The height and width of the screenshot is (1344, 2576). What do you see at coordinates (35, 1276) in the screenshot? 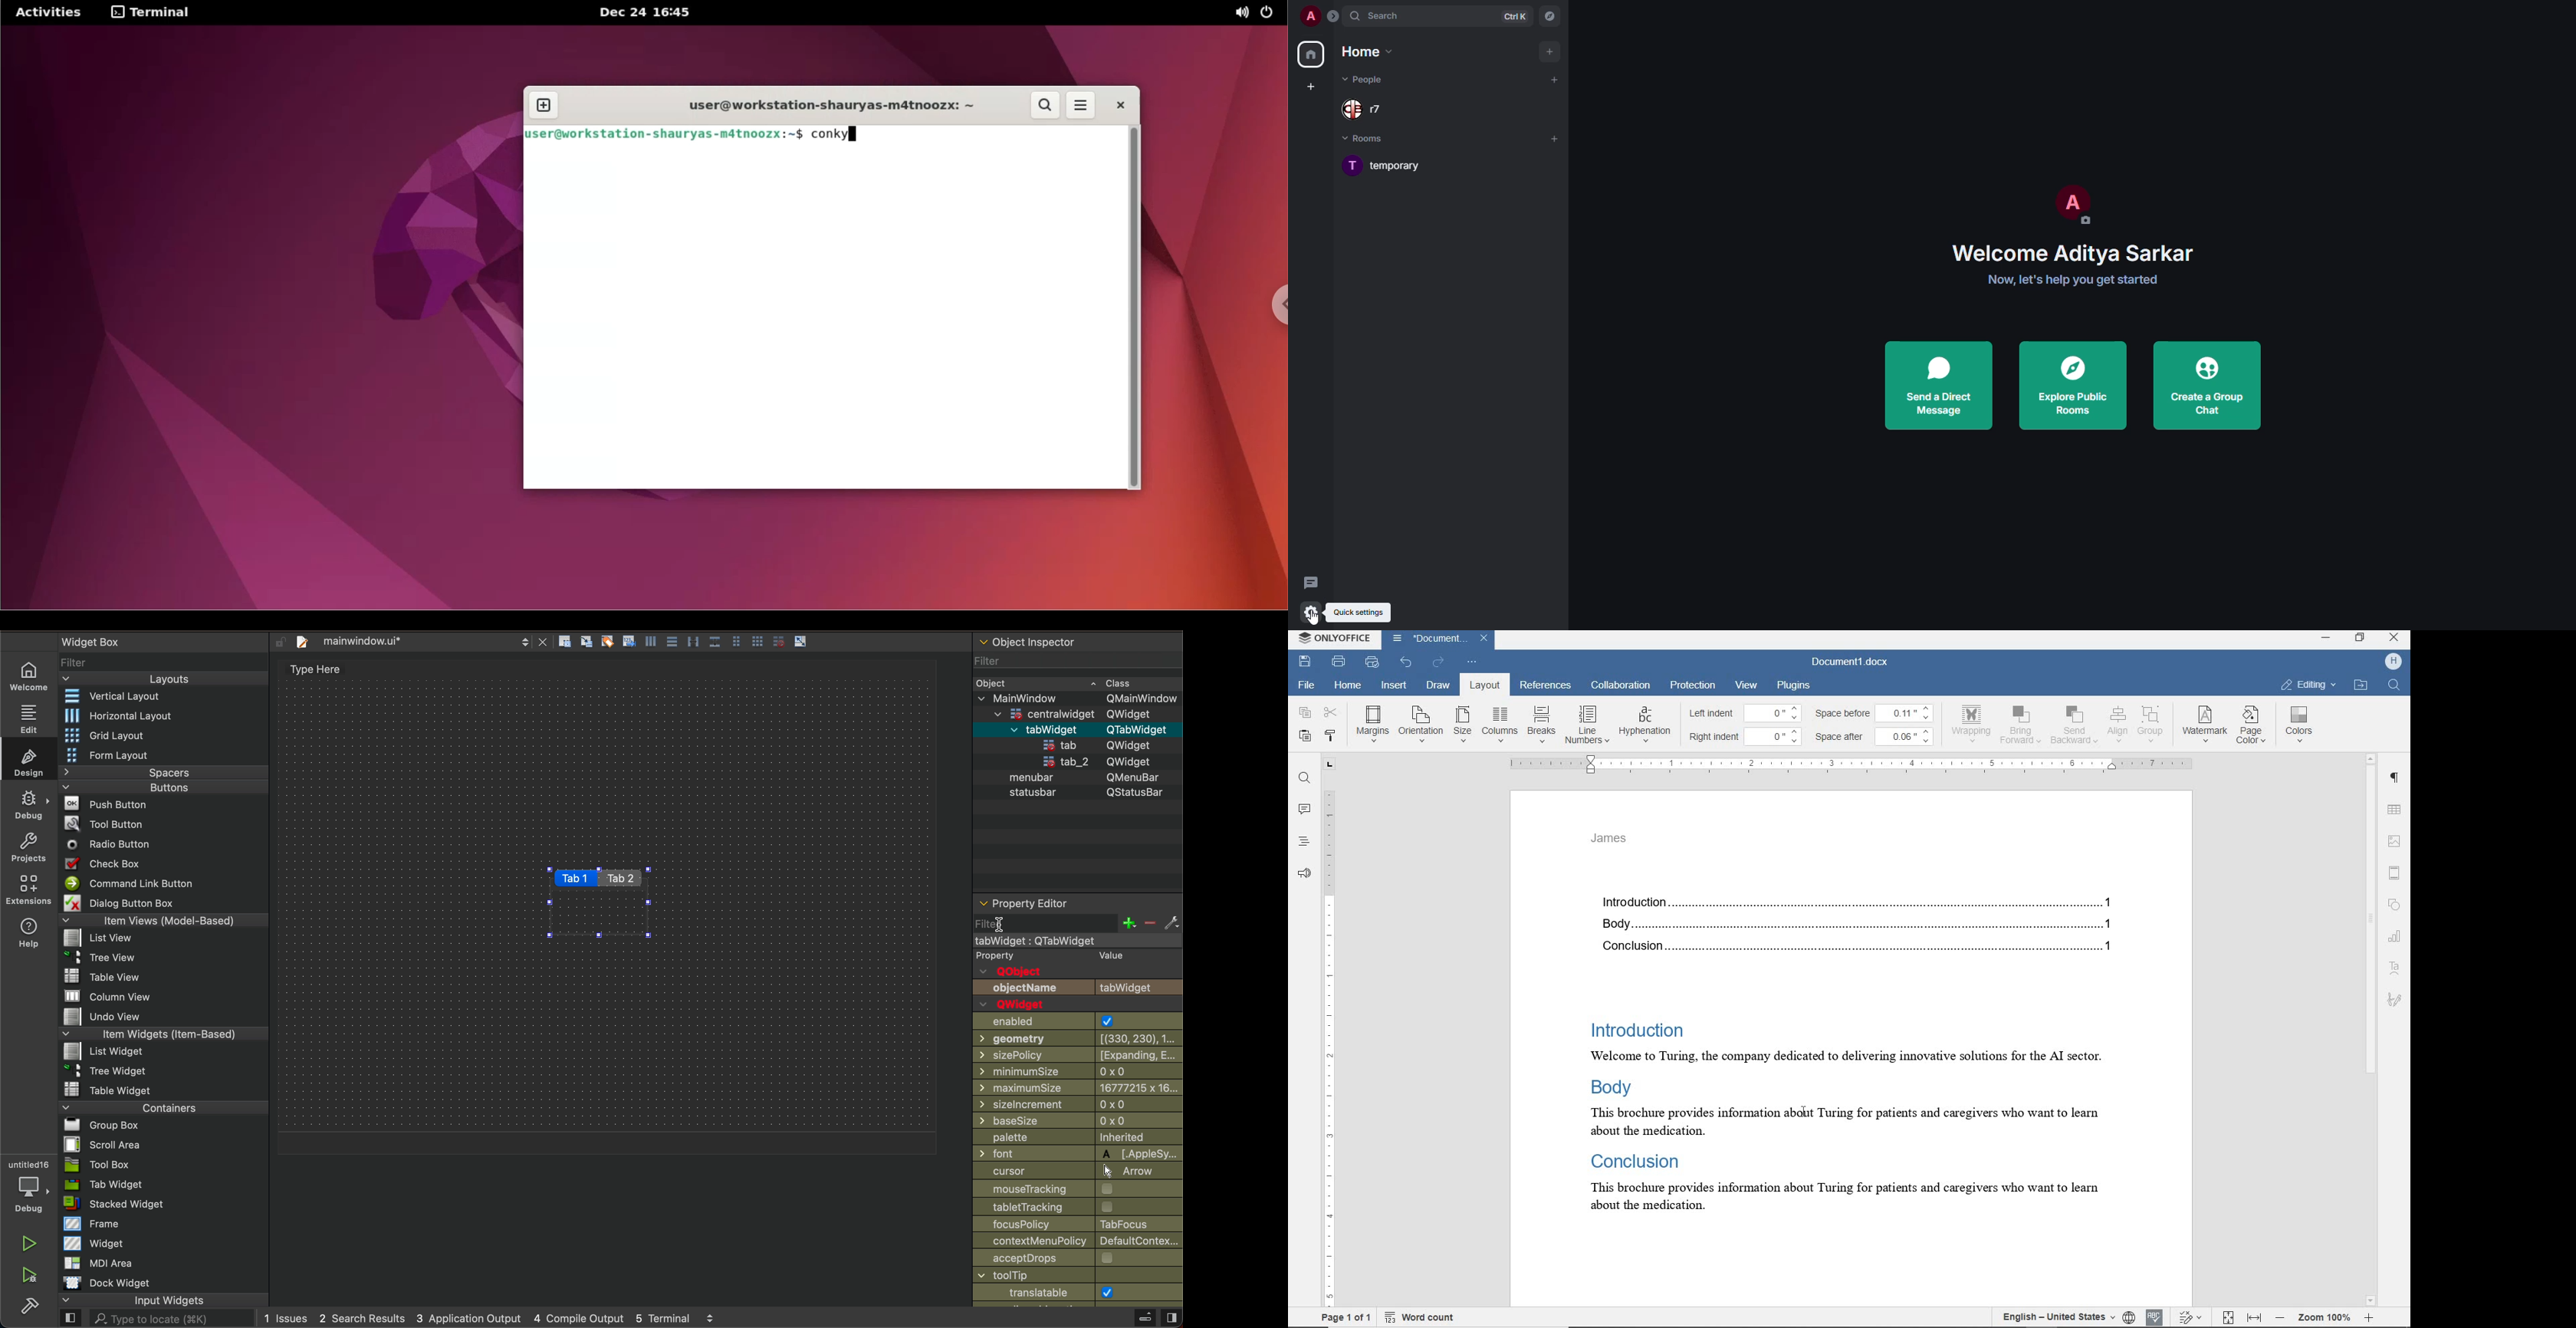
I see `run and debuh` at bounding box center [35, 1276].